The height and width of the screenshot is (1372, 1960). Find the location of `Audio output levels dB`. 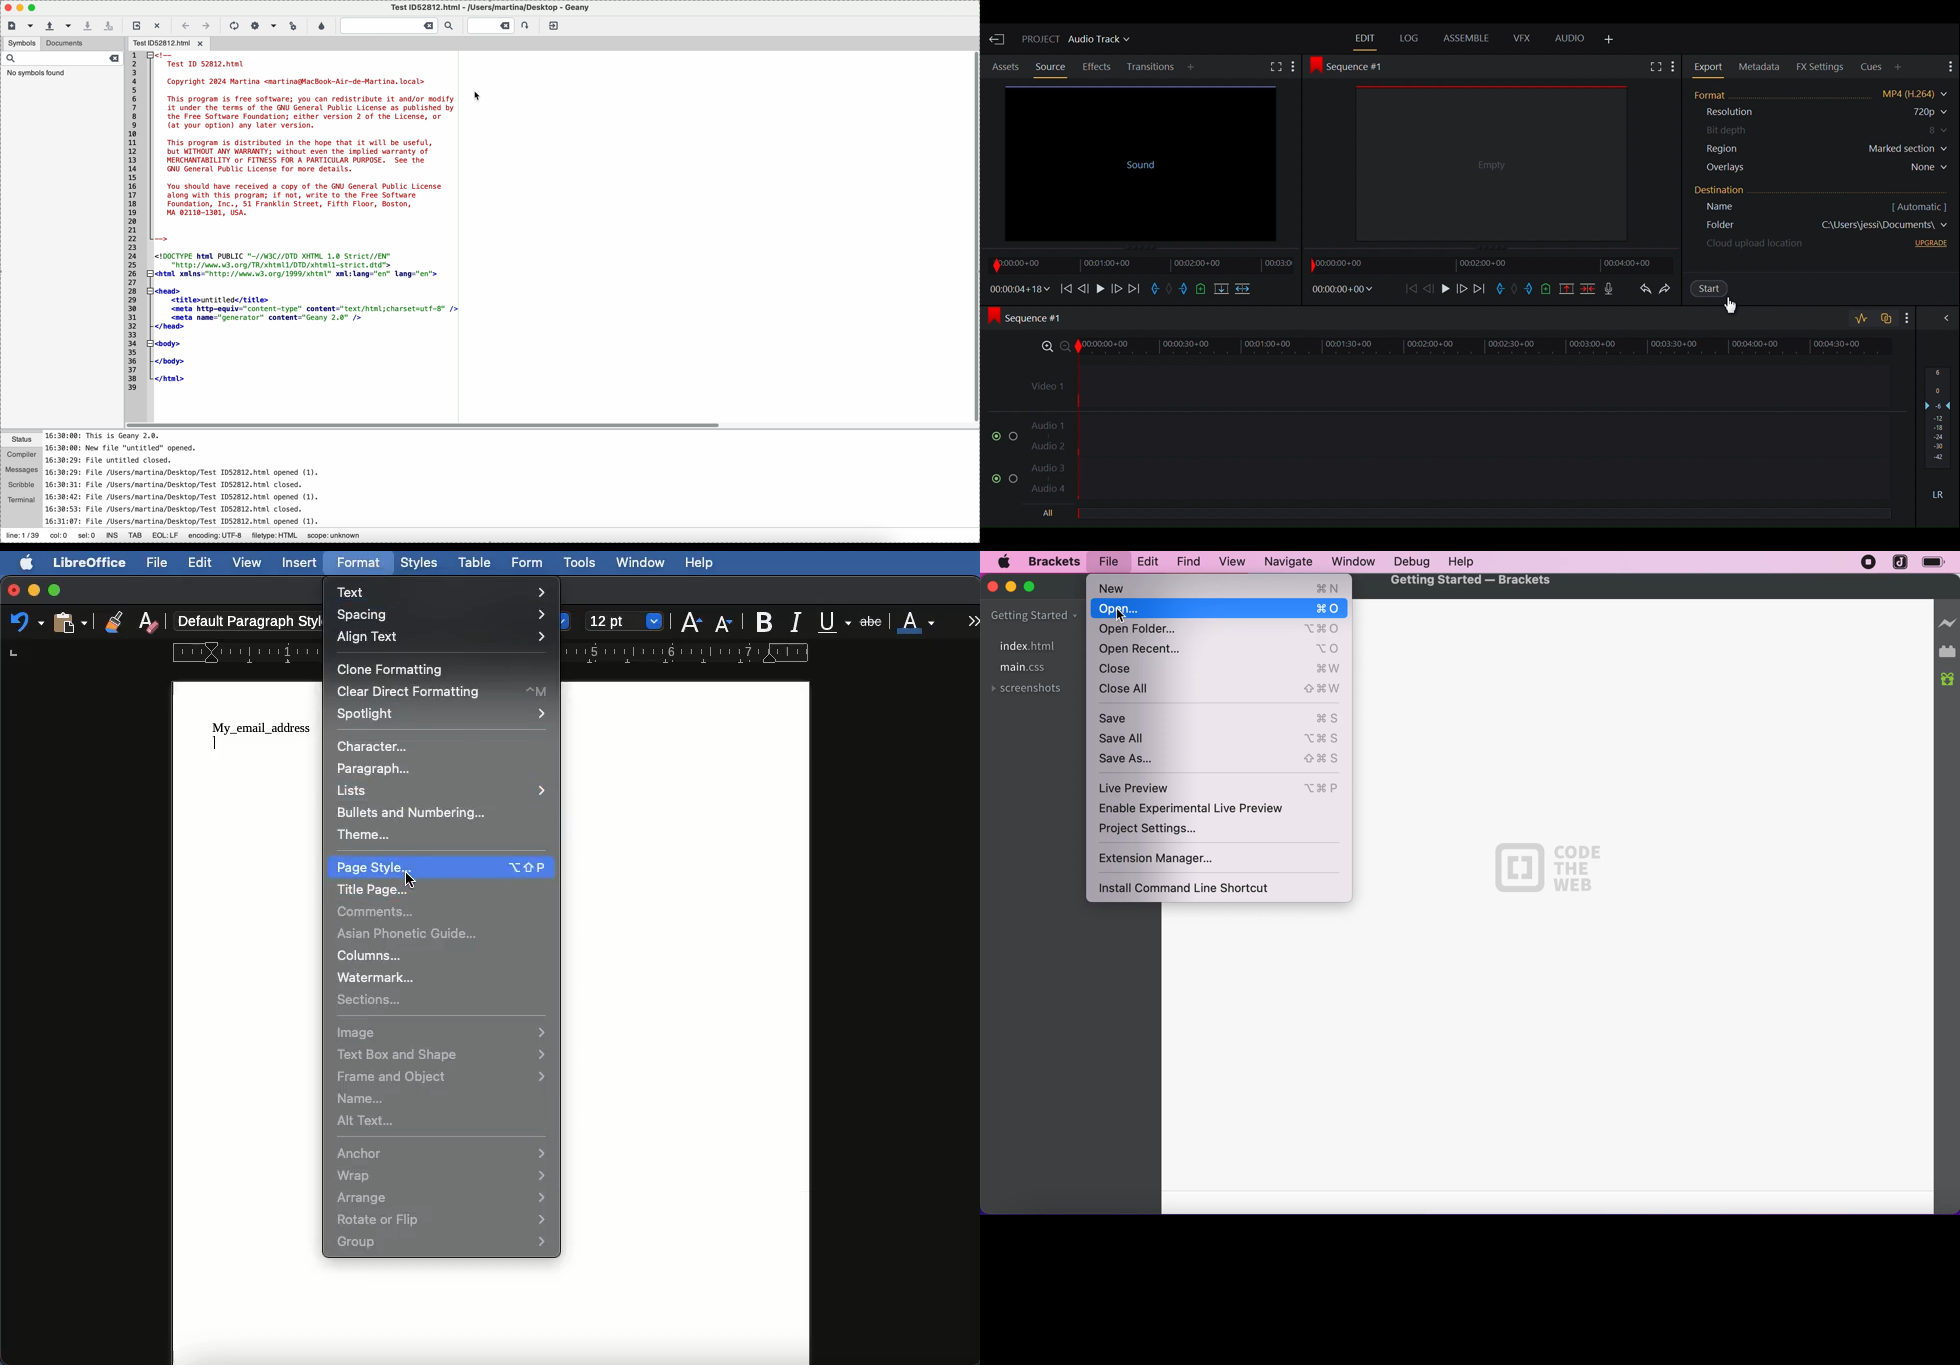

Audio output levels dB is located at coordinates (1939, 419).